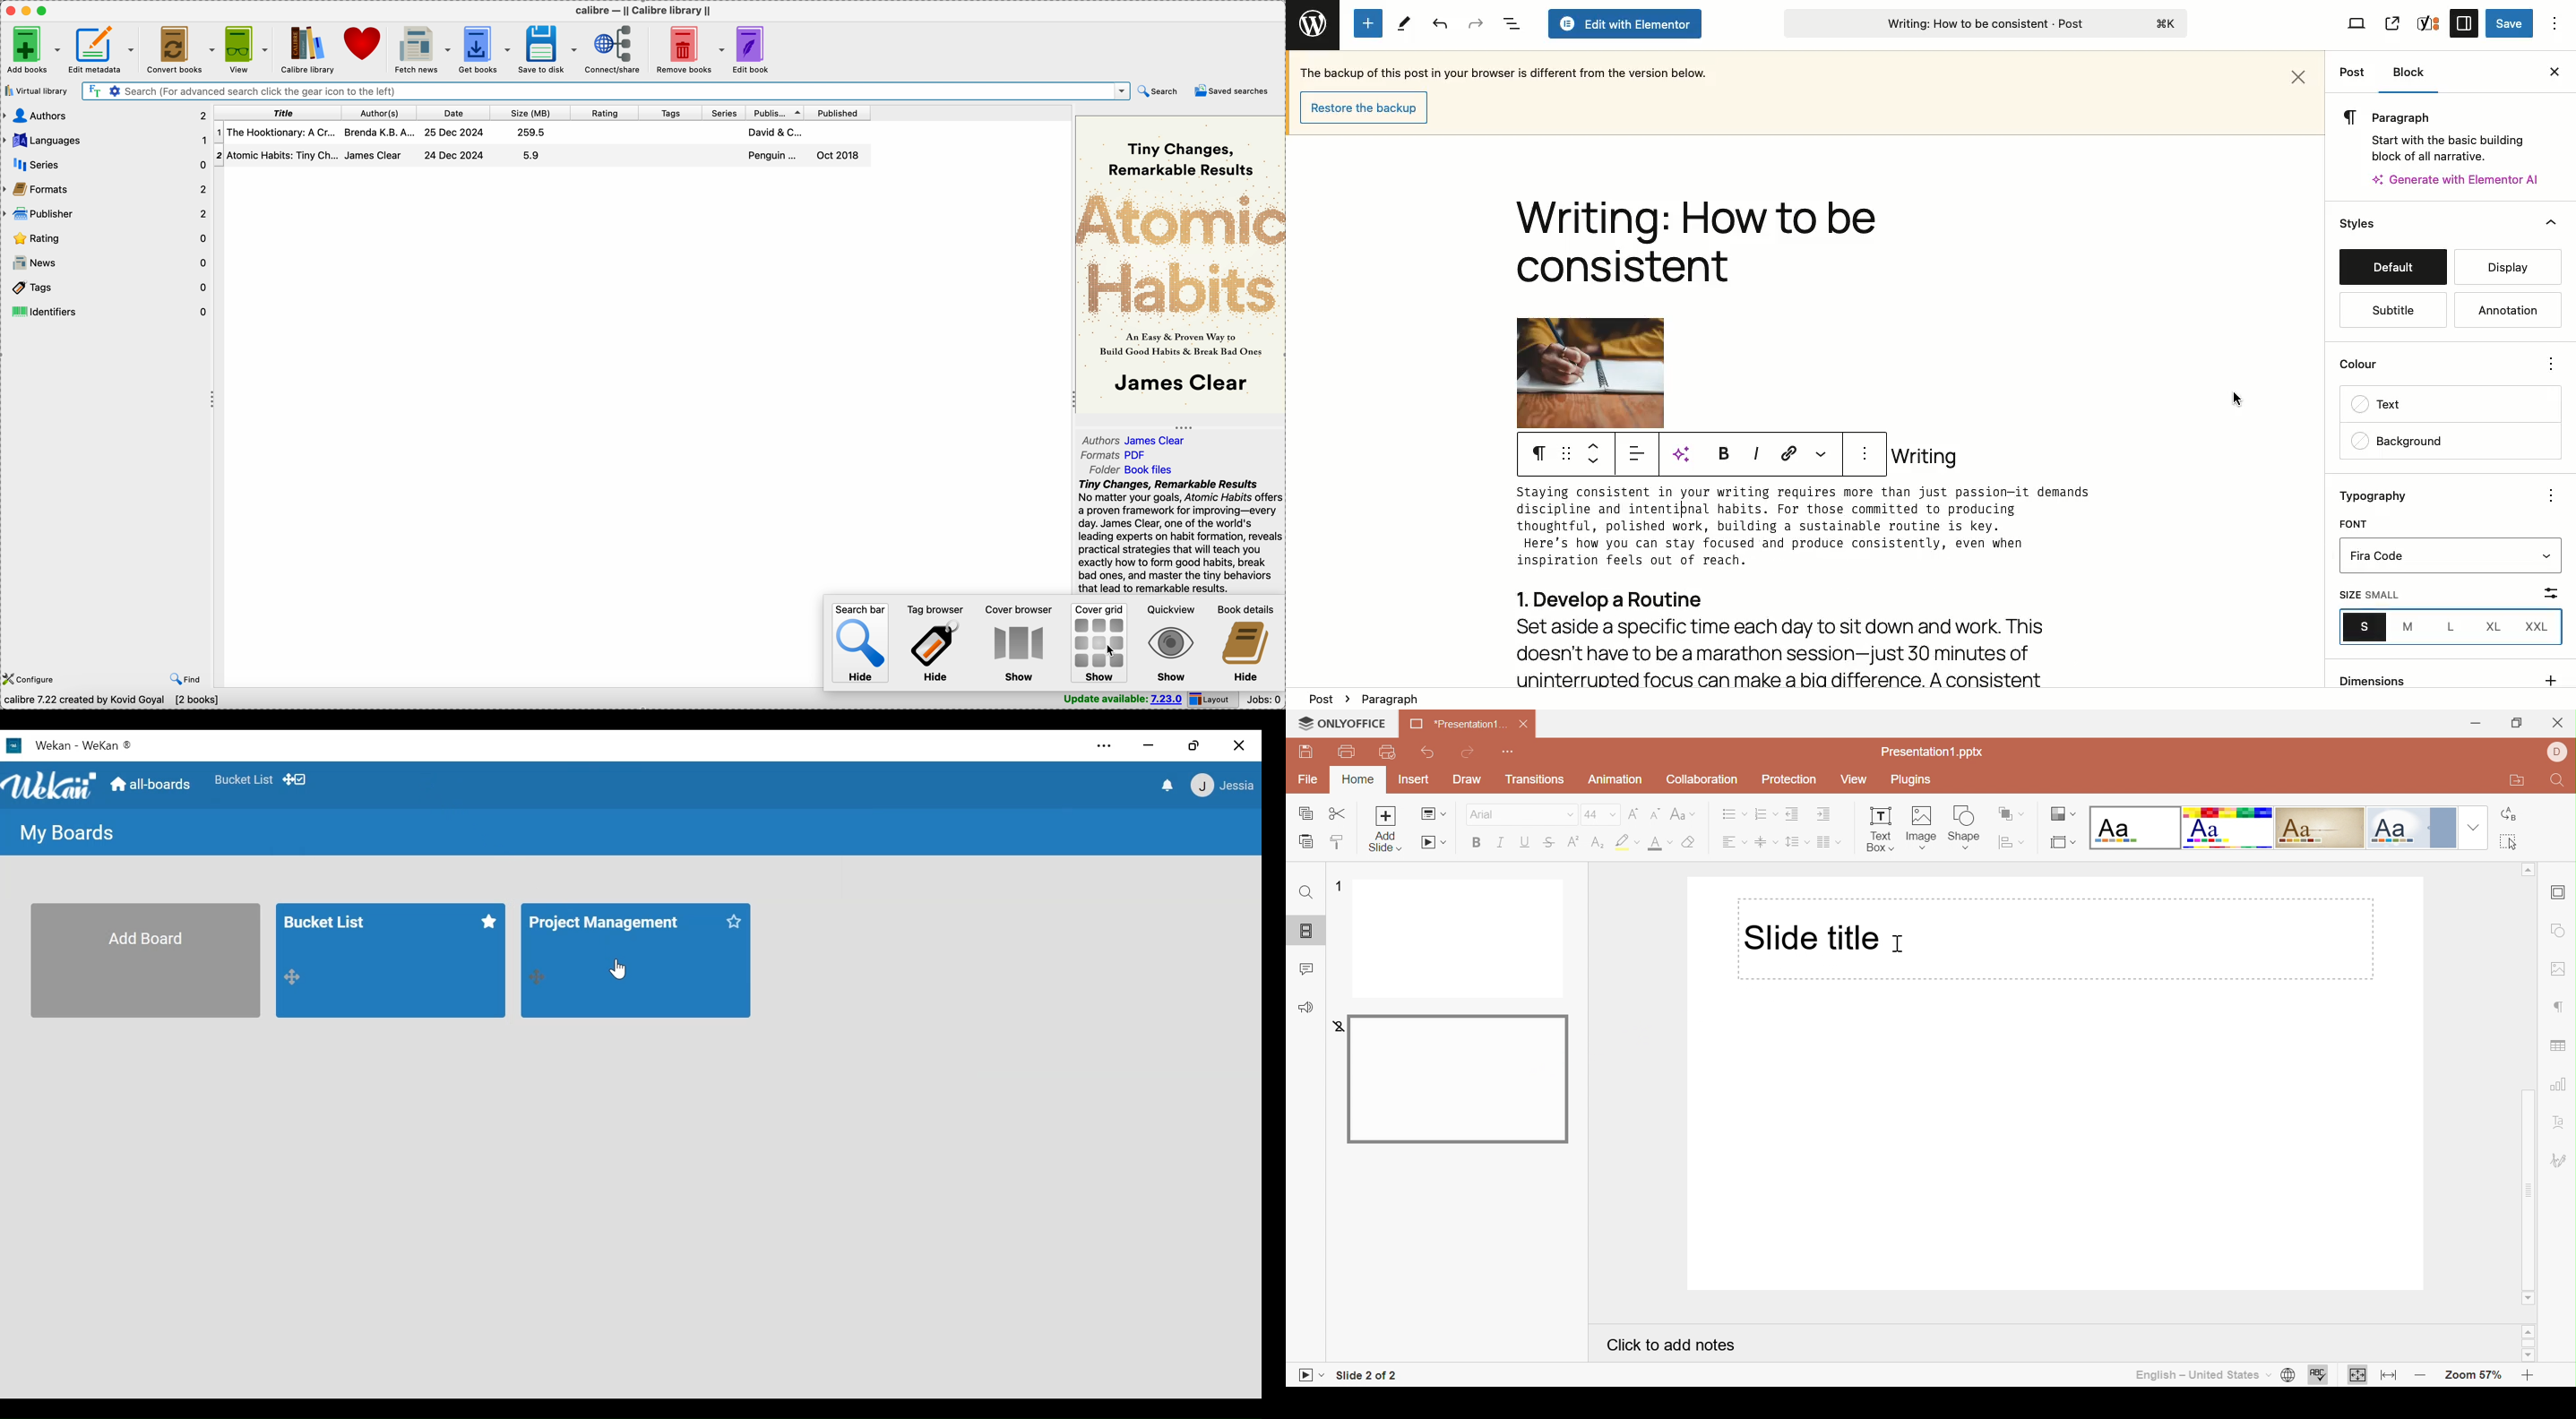  I want to click on update available: 7.23.0, so click(1121, 700).